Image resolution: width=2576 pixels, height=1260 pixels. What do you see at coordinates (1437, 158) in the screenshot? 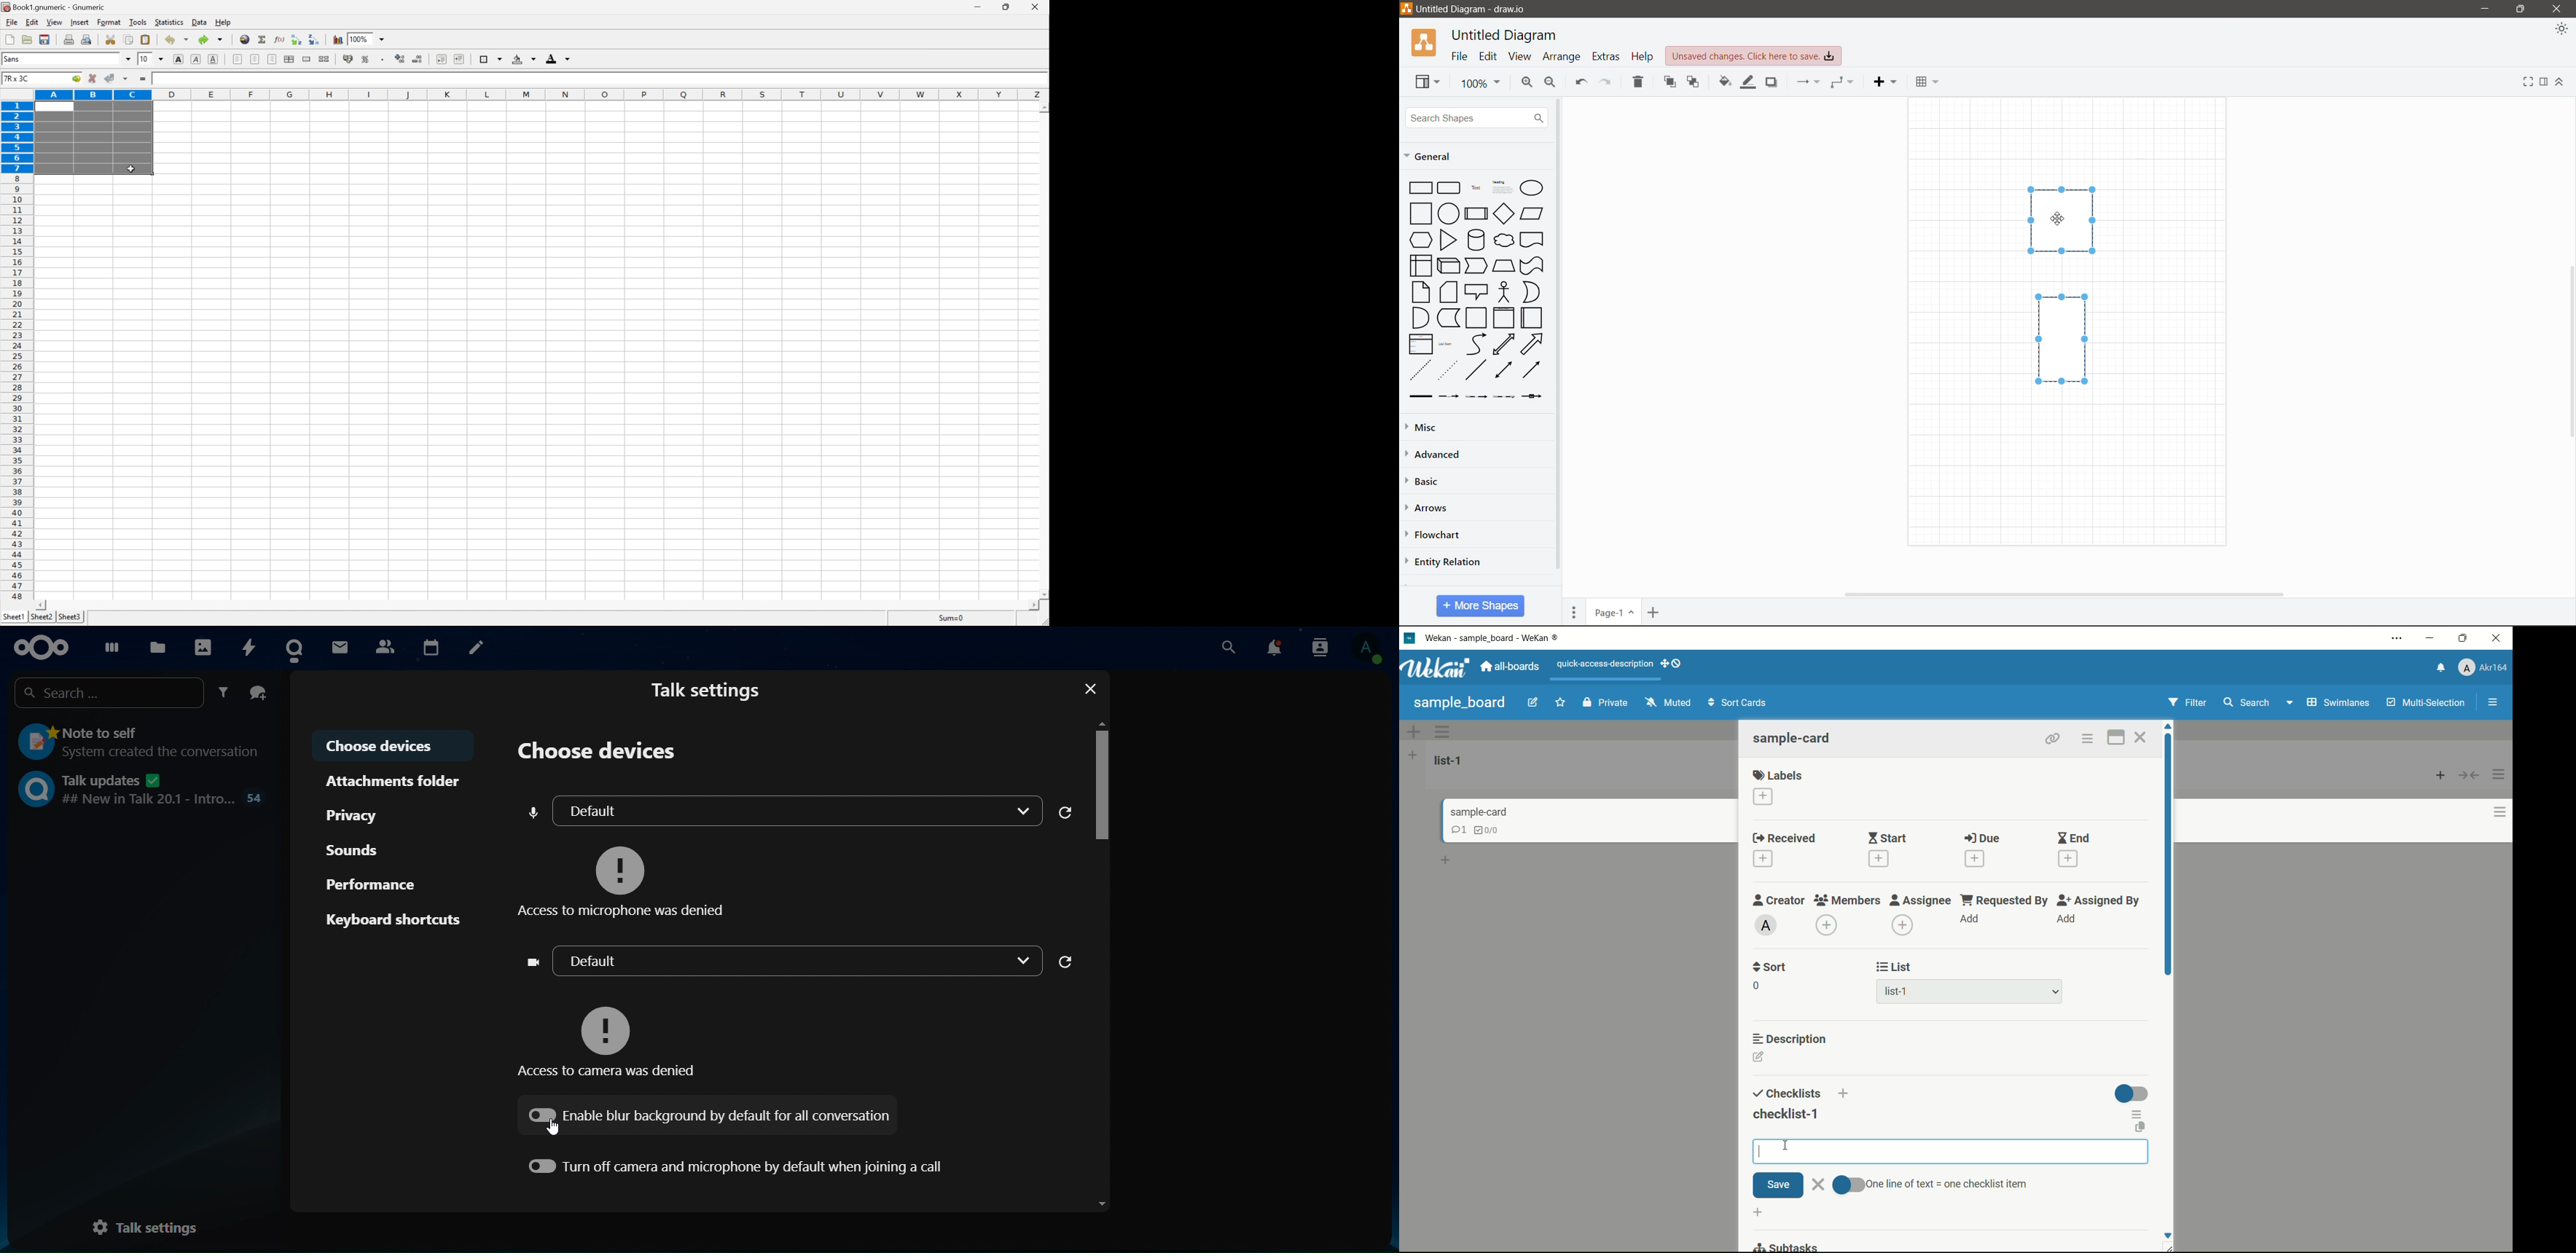
I see `General` at bounding box center [1437, 158].